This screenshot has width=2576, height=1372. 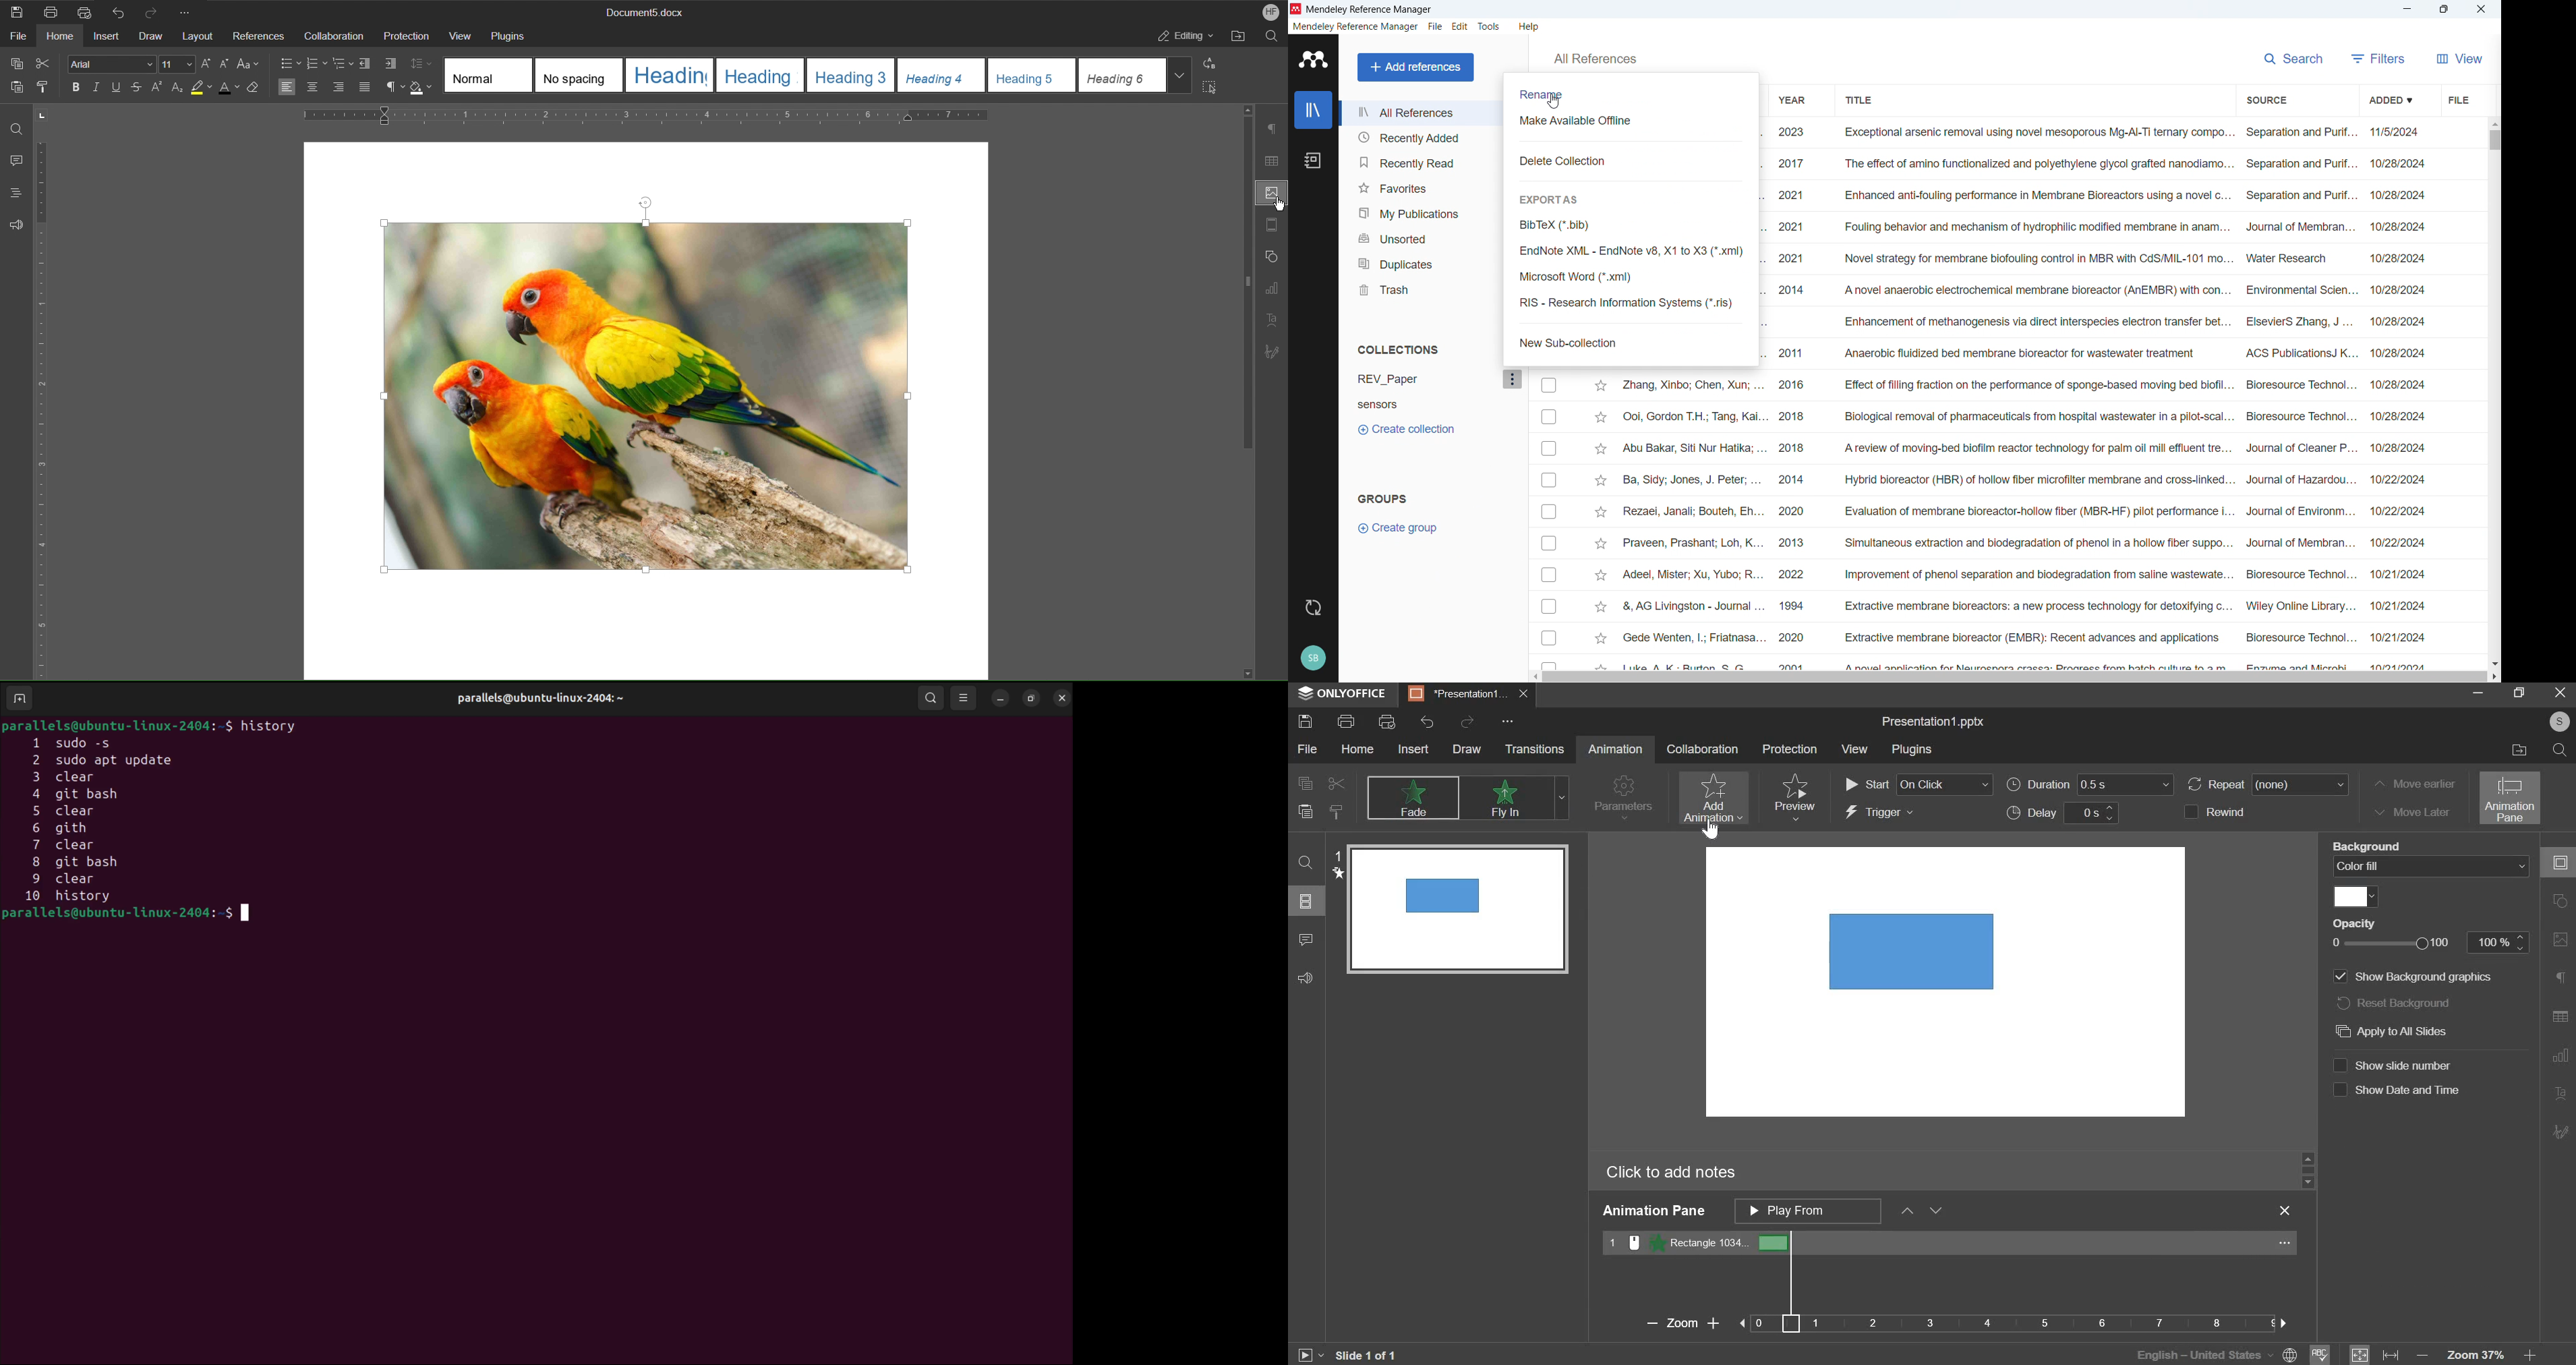 What do you see at coordinates (965, 697) in the screenshot?
I see `view options` at bounding box center [965, 697].